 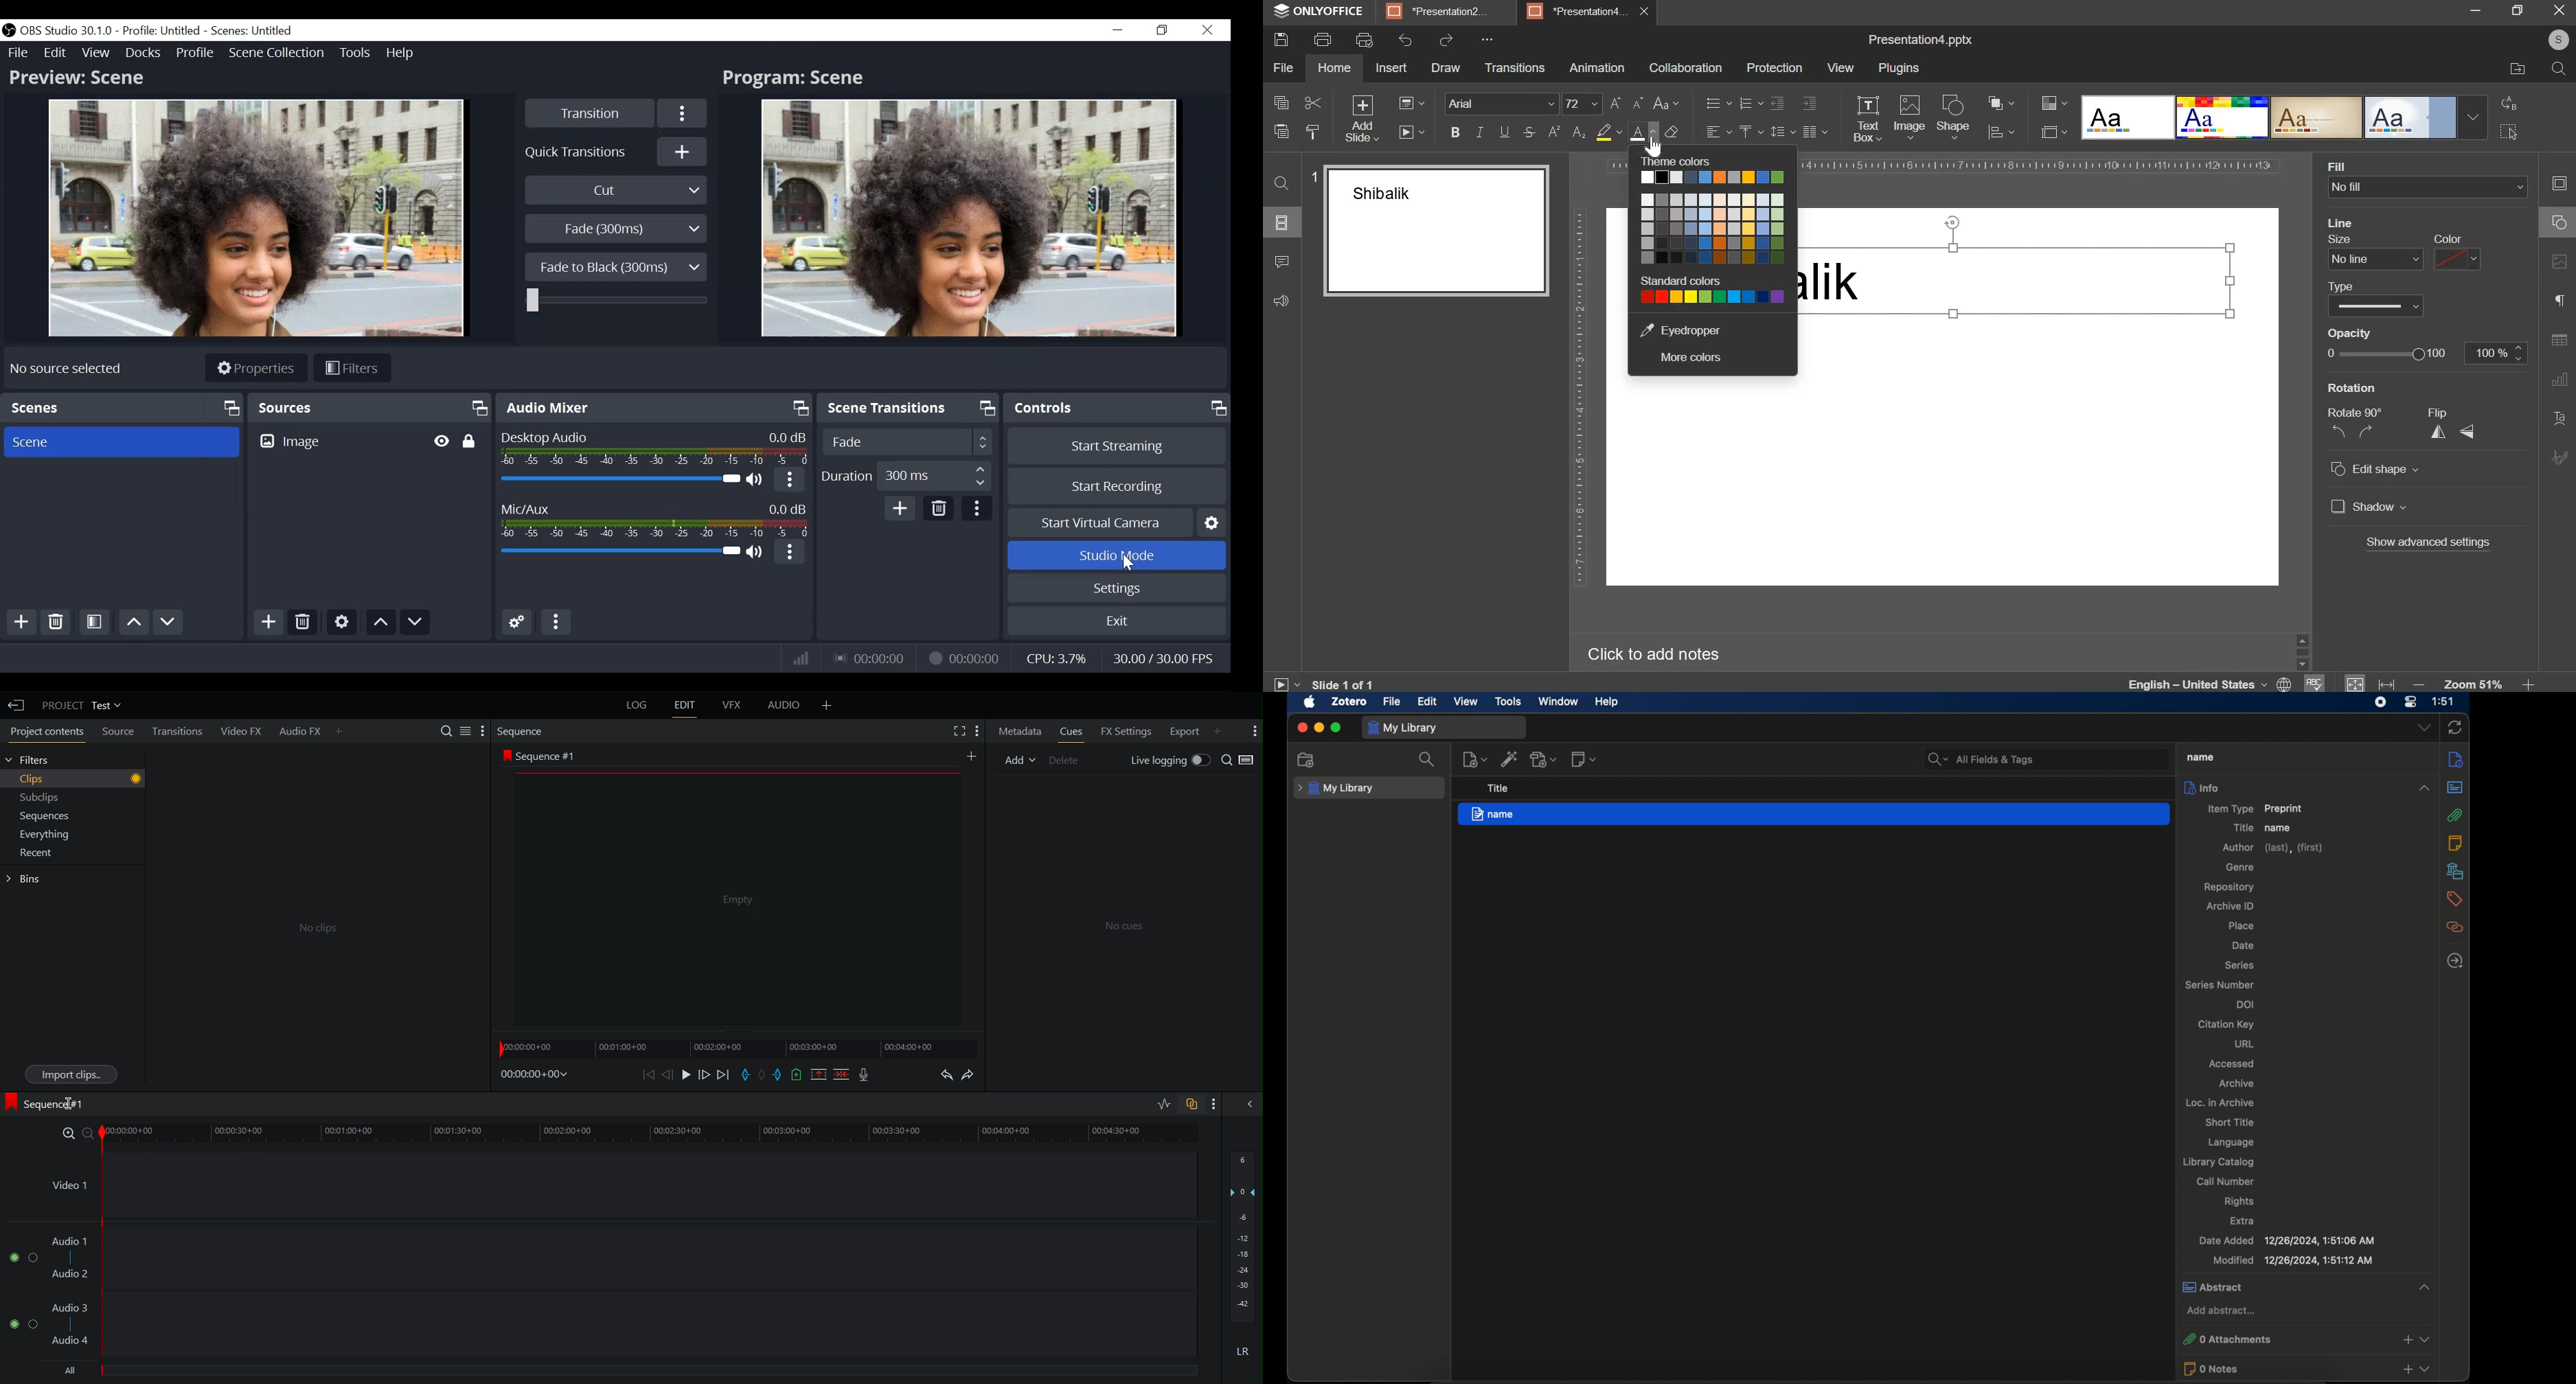 I want to click on vertical alignment, so click(x=1751, y=132).